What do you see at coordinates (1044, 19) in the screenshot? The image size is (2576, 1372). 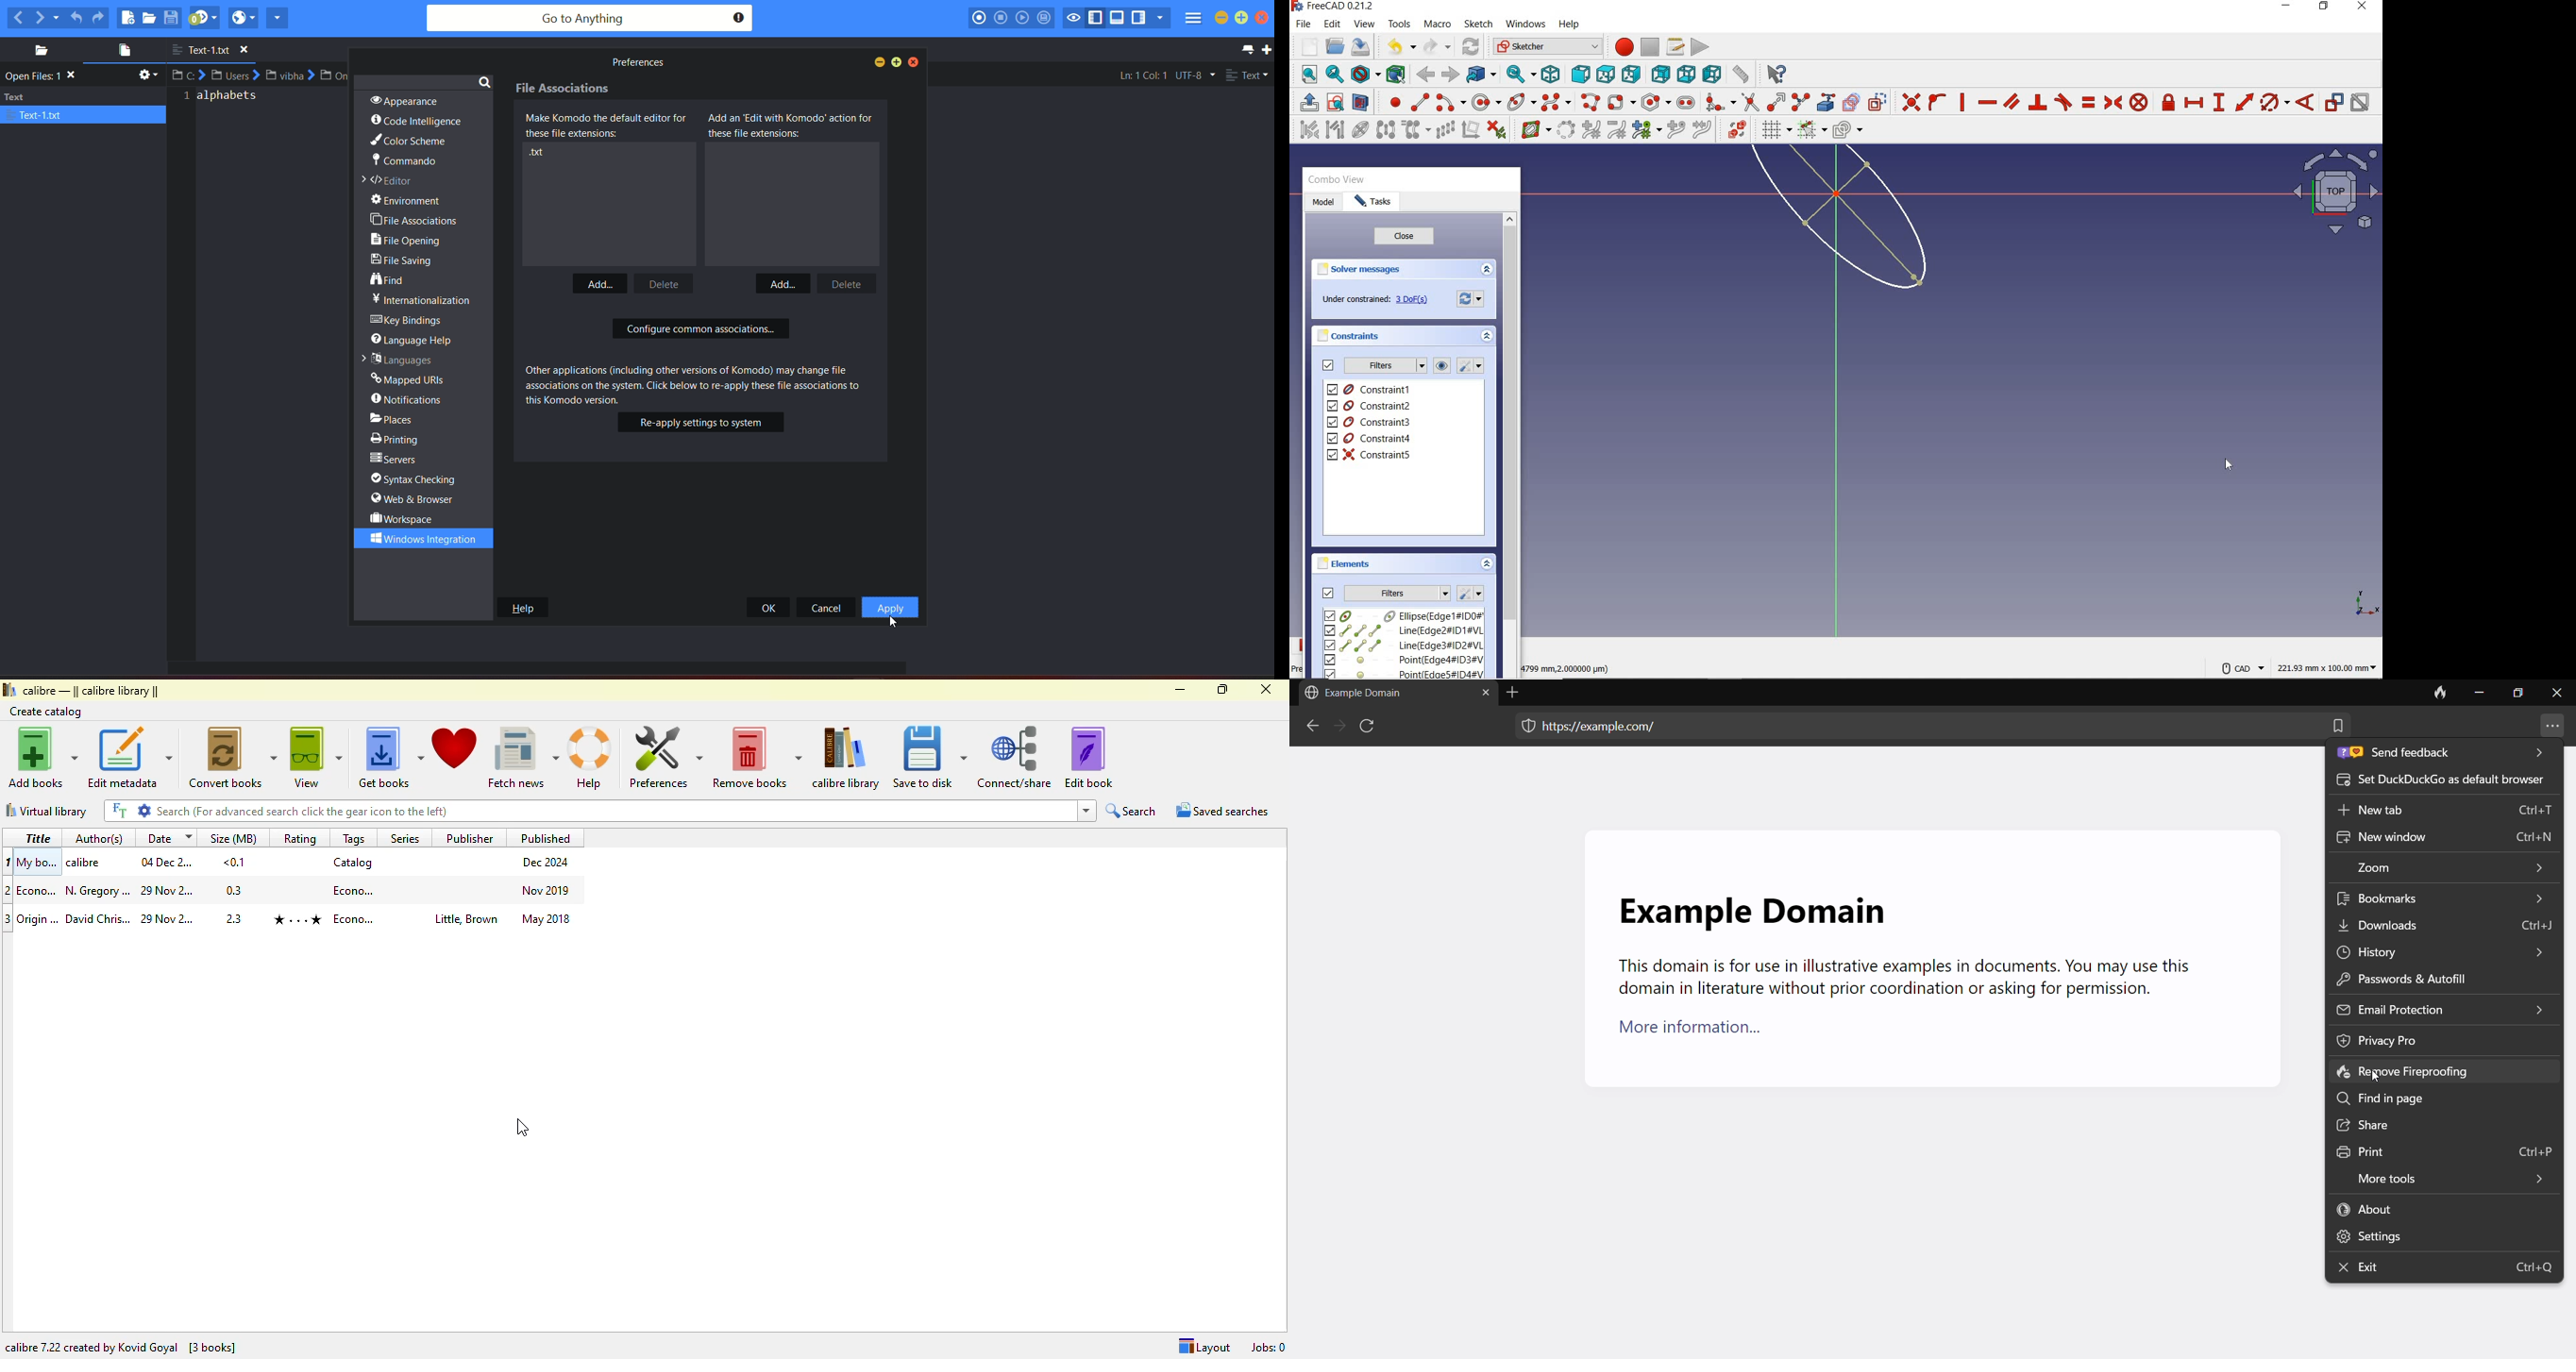 I see `save macro` at bounding box center [1044, 19].